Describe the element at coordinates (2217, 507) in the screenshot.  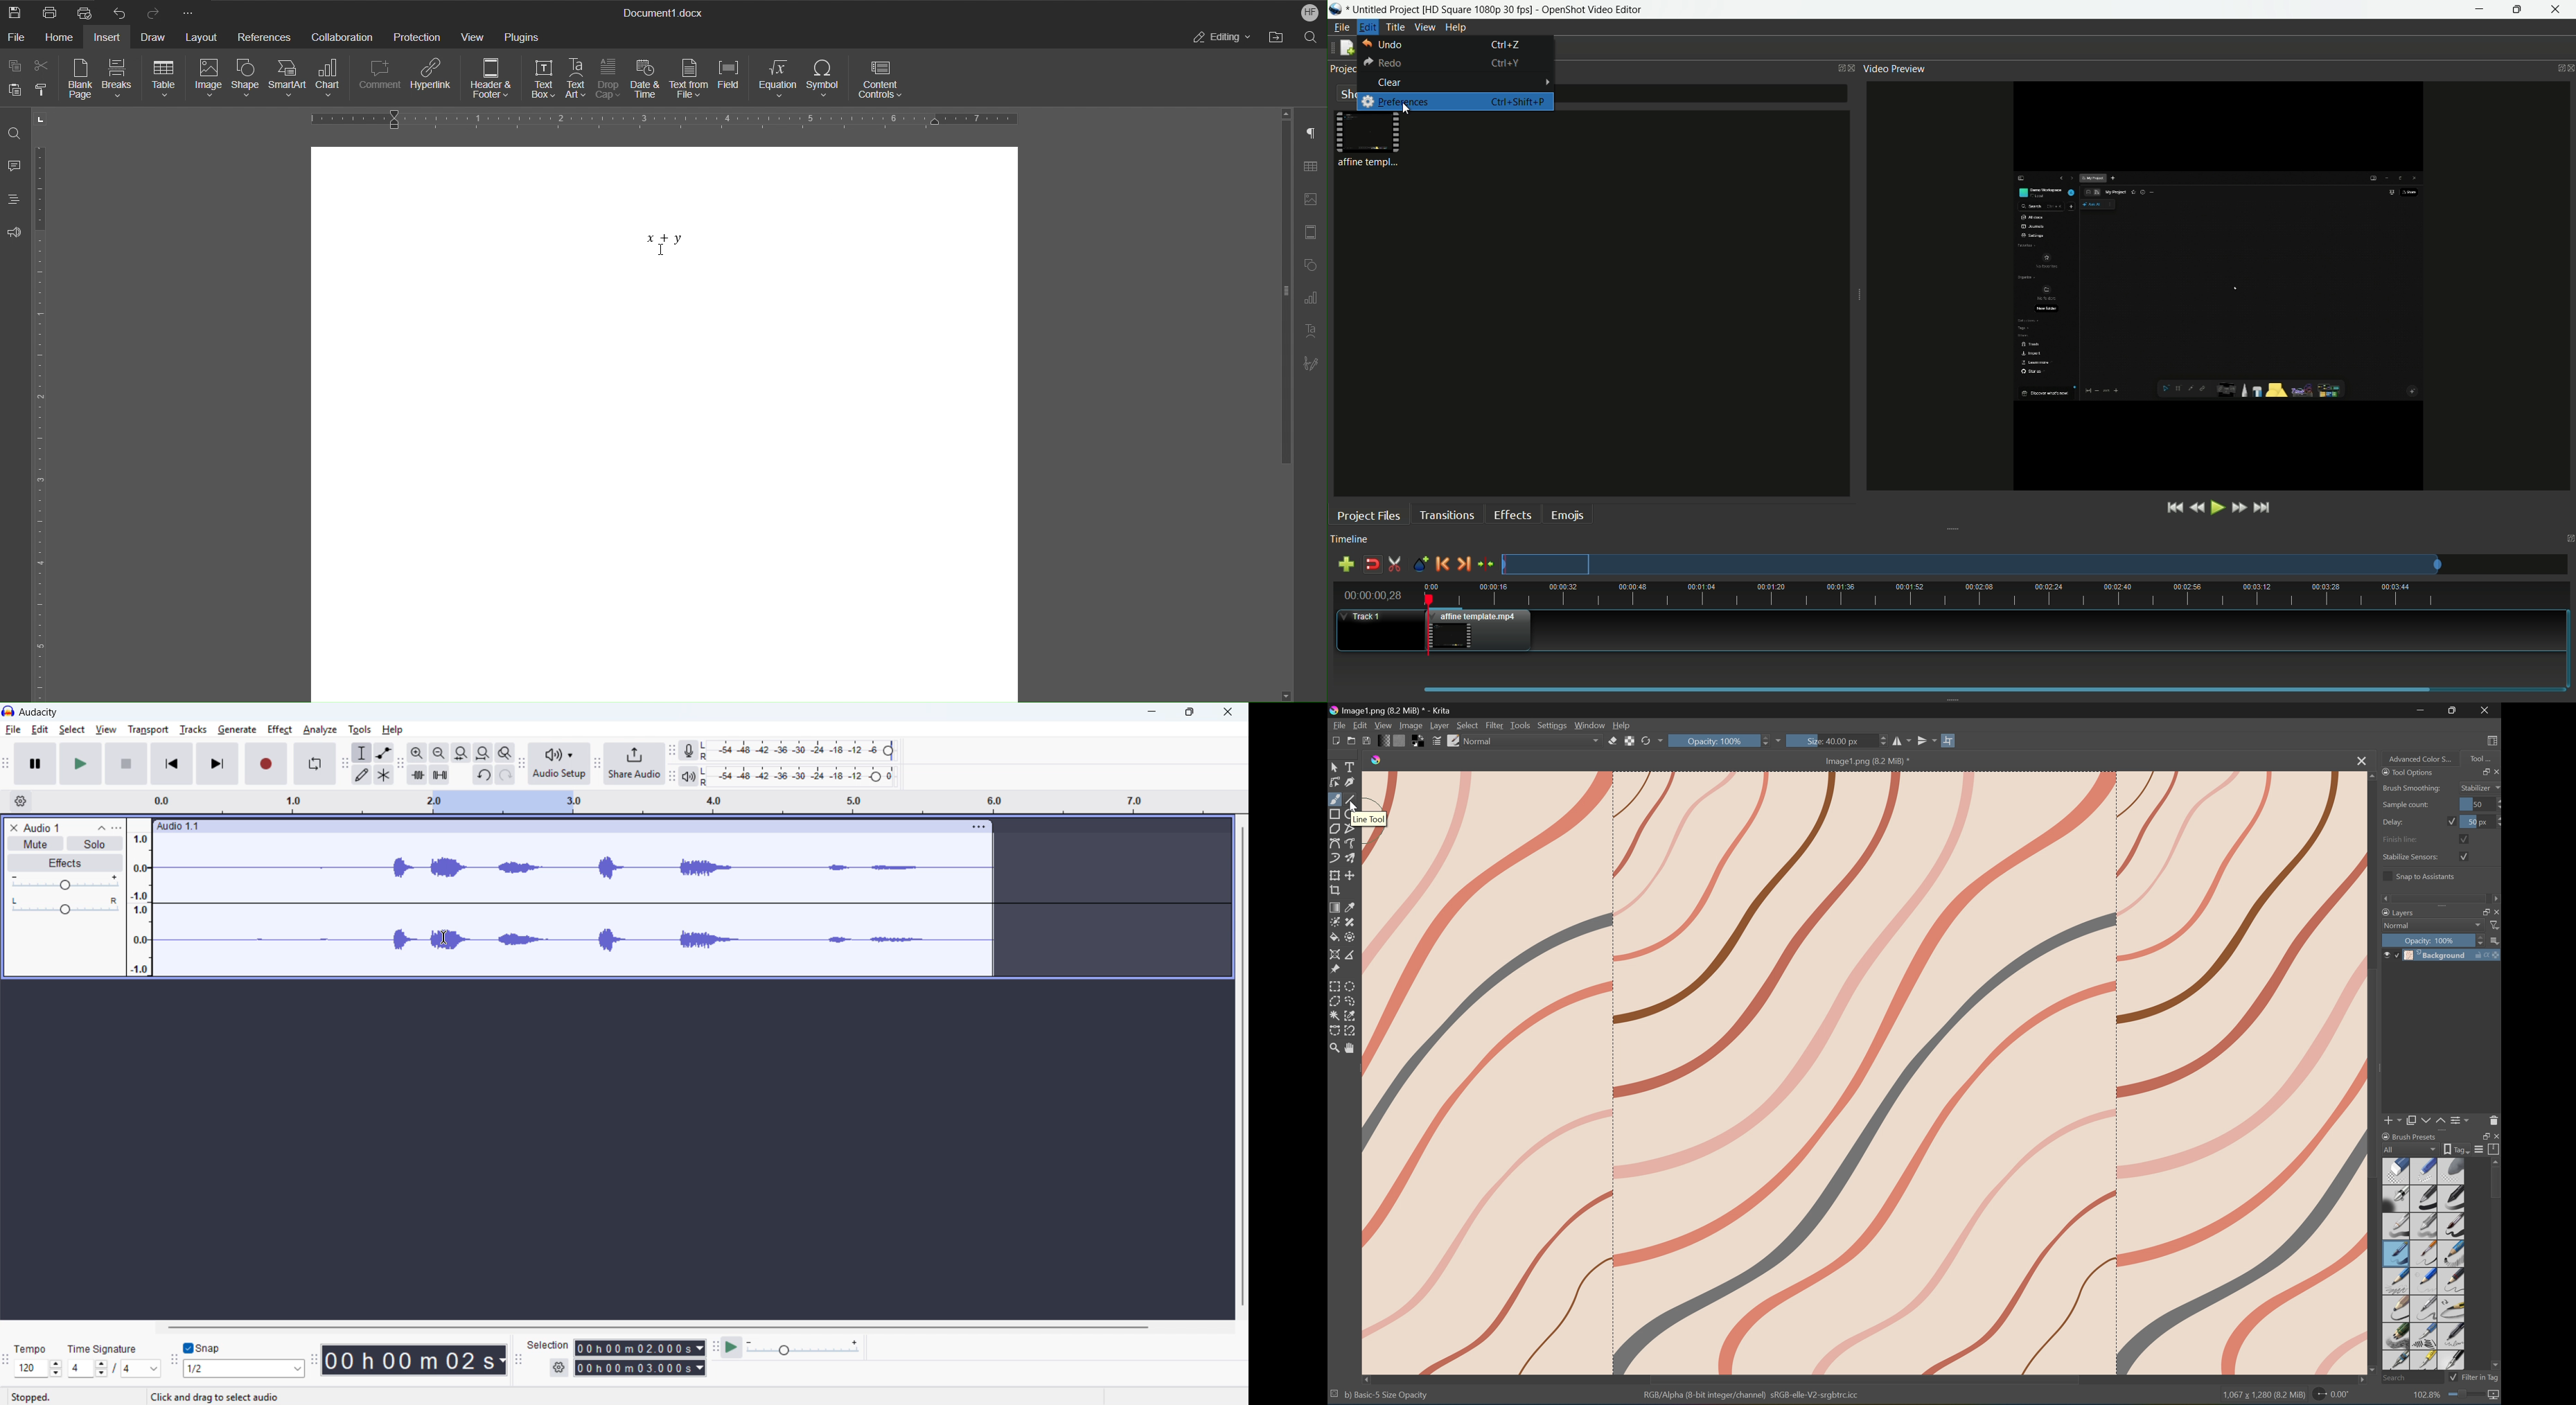
I see `play or pause` at that location.